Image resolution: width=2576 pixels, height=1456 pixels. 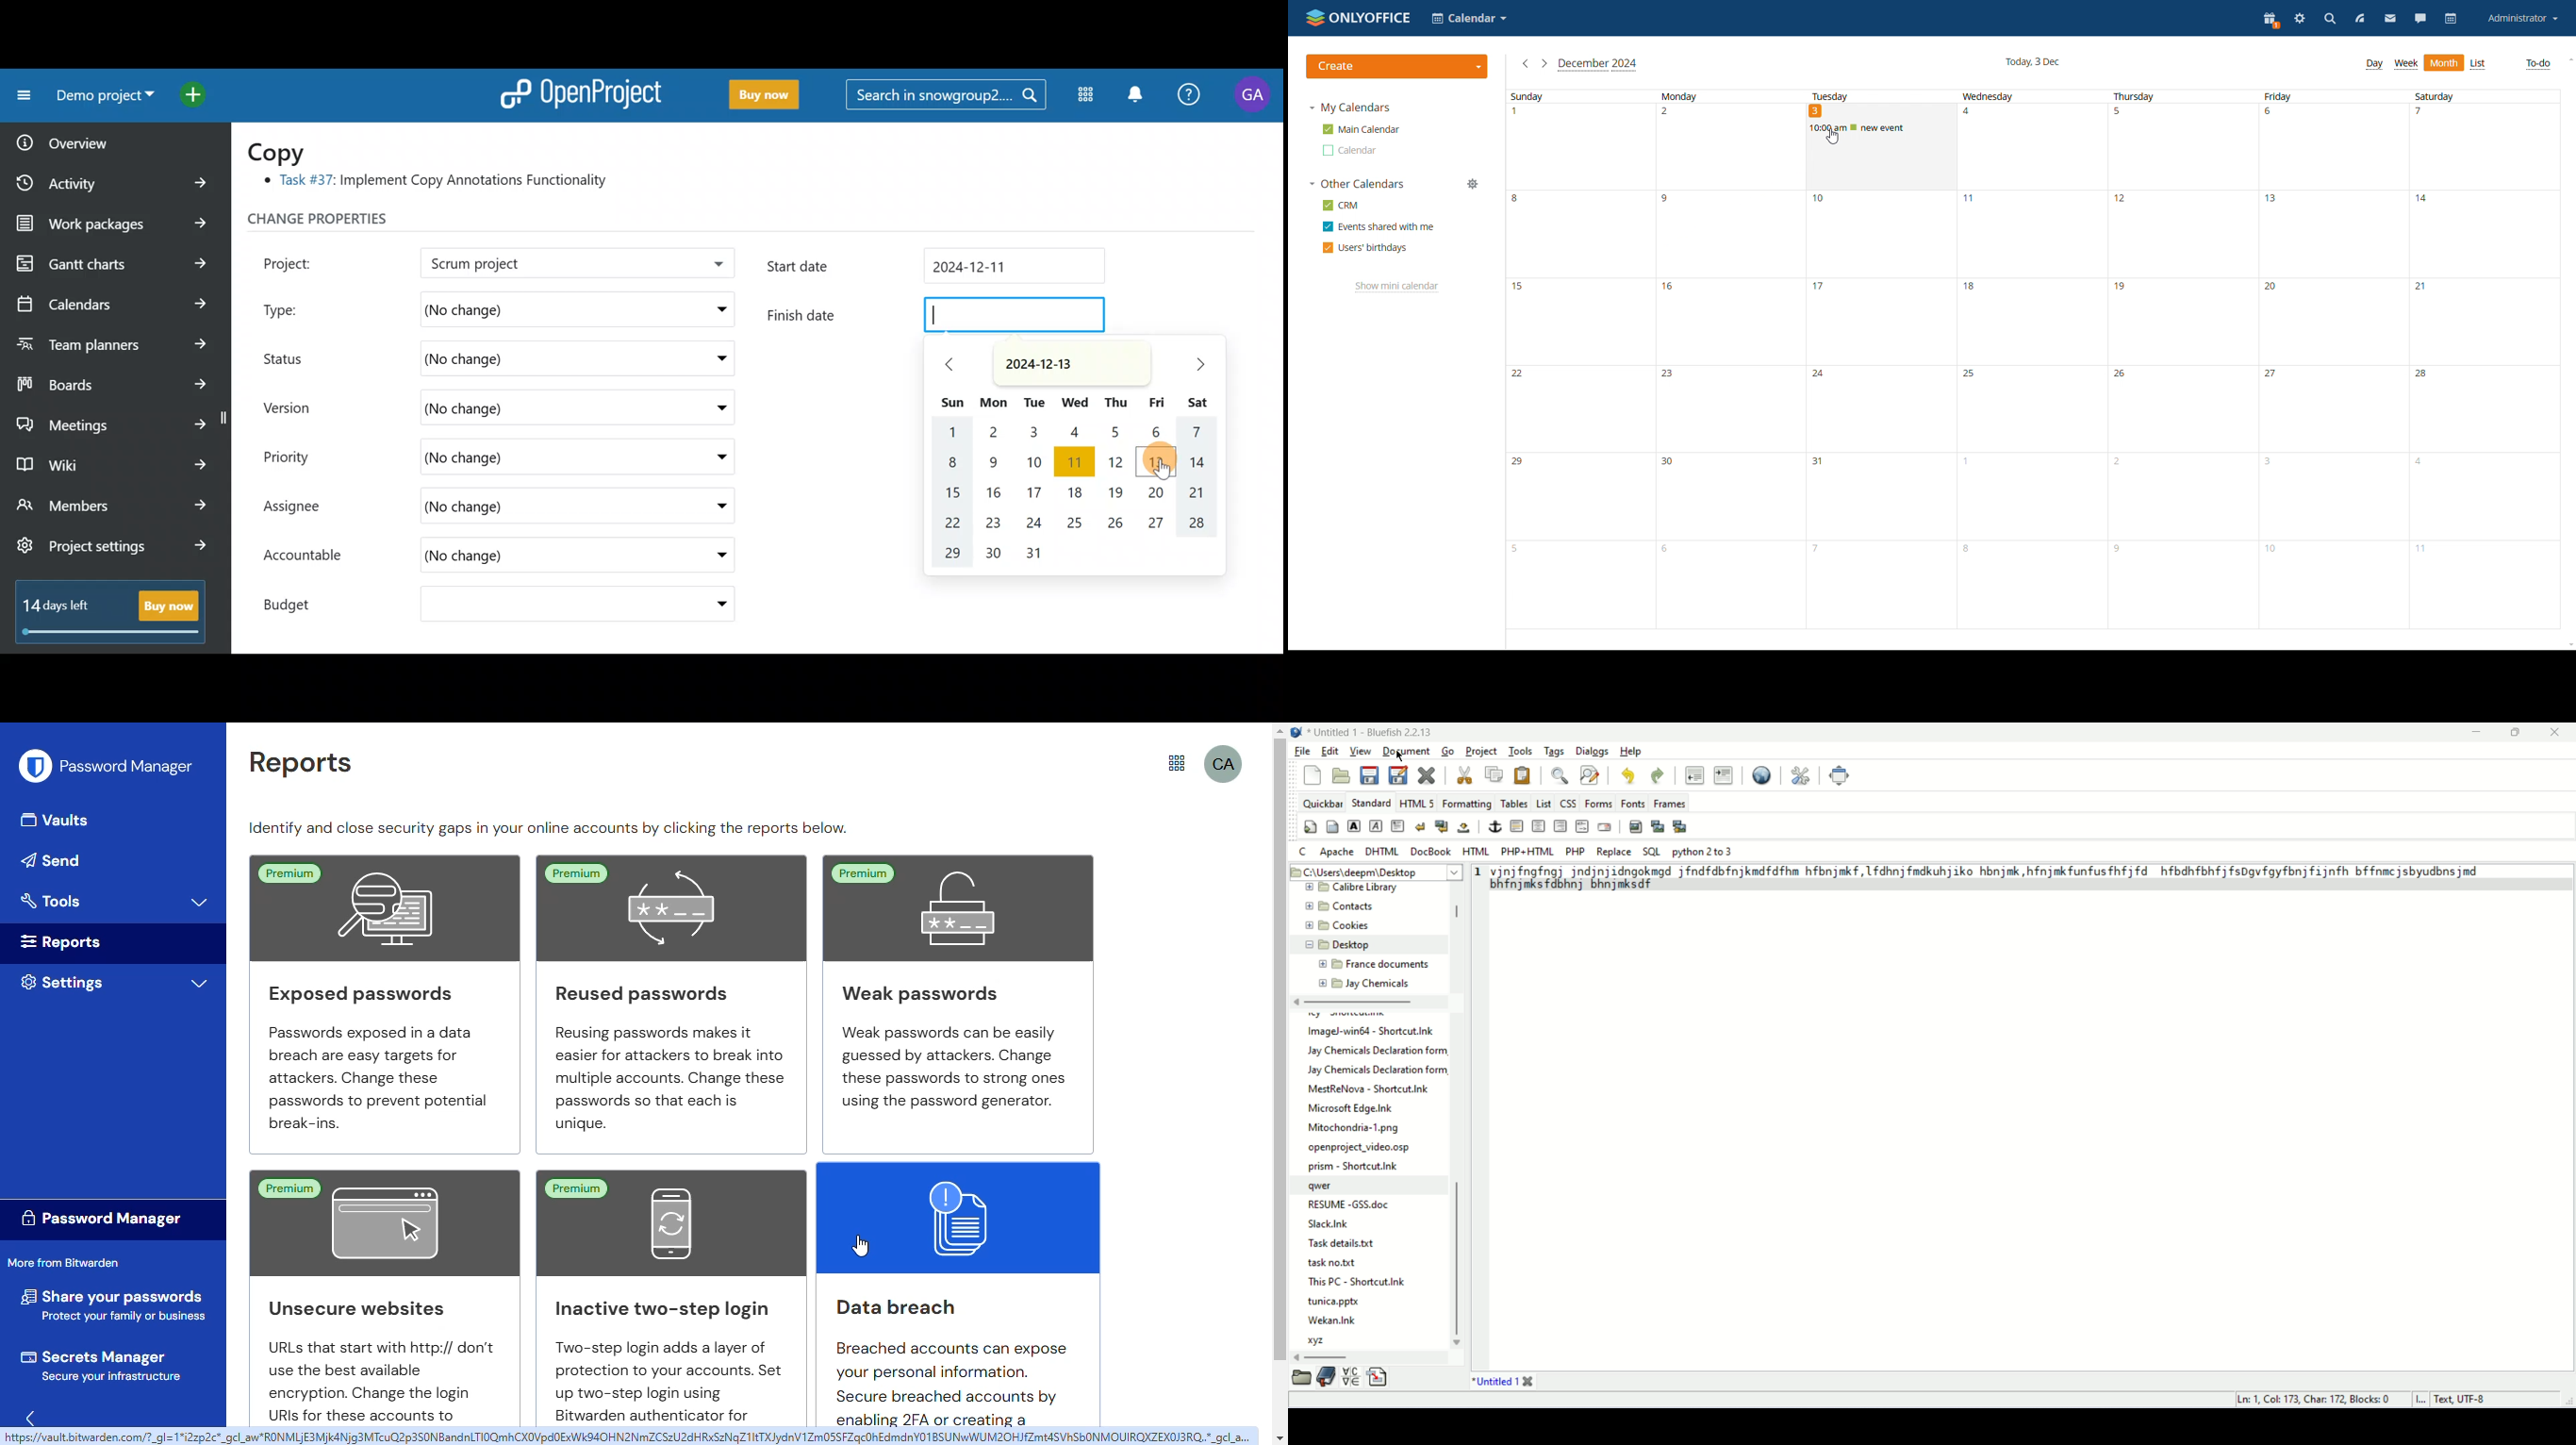 I want to click on save, so click(x=1369, y=775).